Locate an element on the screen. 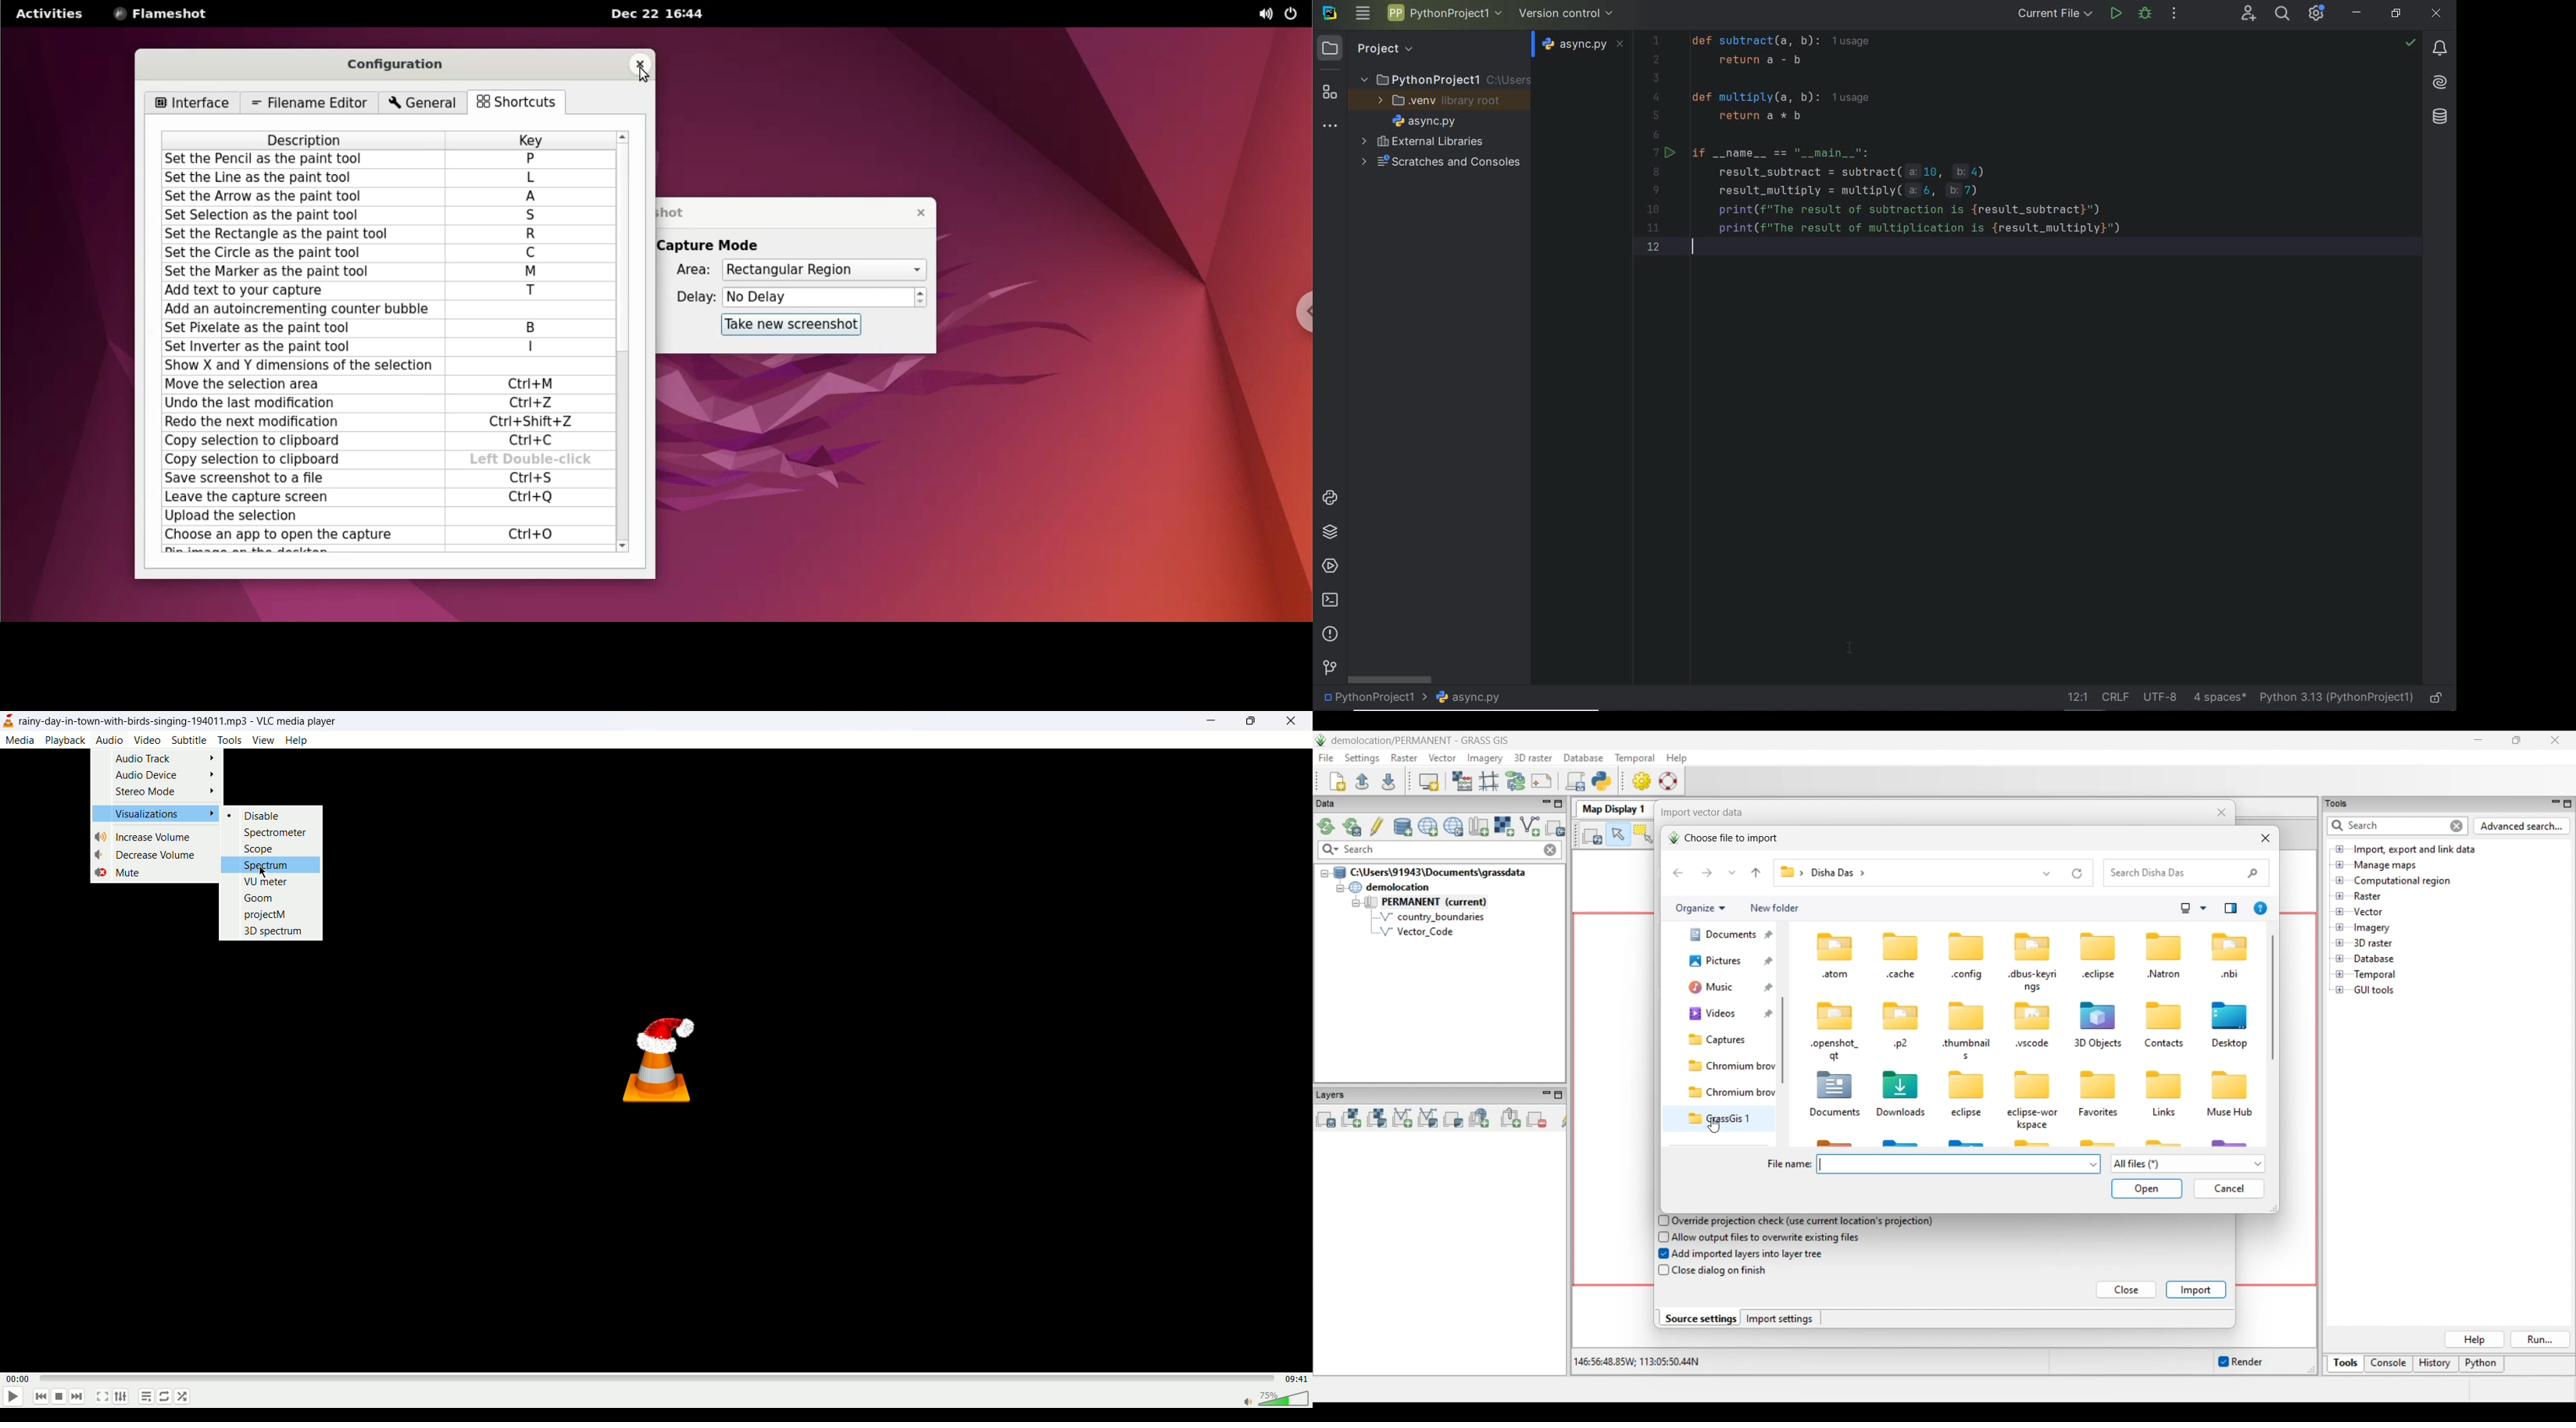  shortcuts is located at coordinates (522, 103).